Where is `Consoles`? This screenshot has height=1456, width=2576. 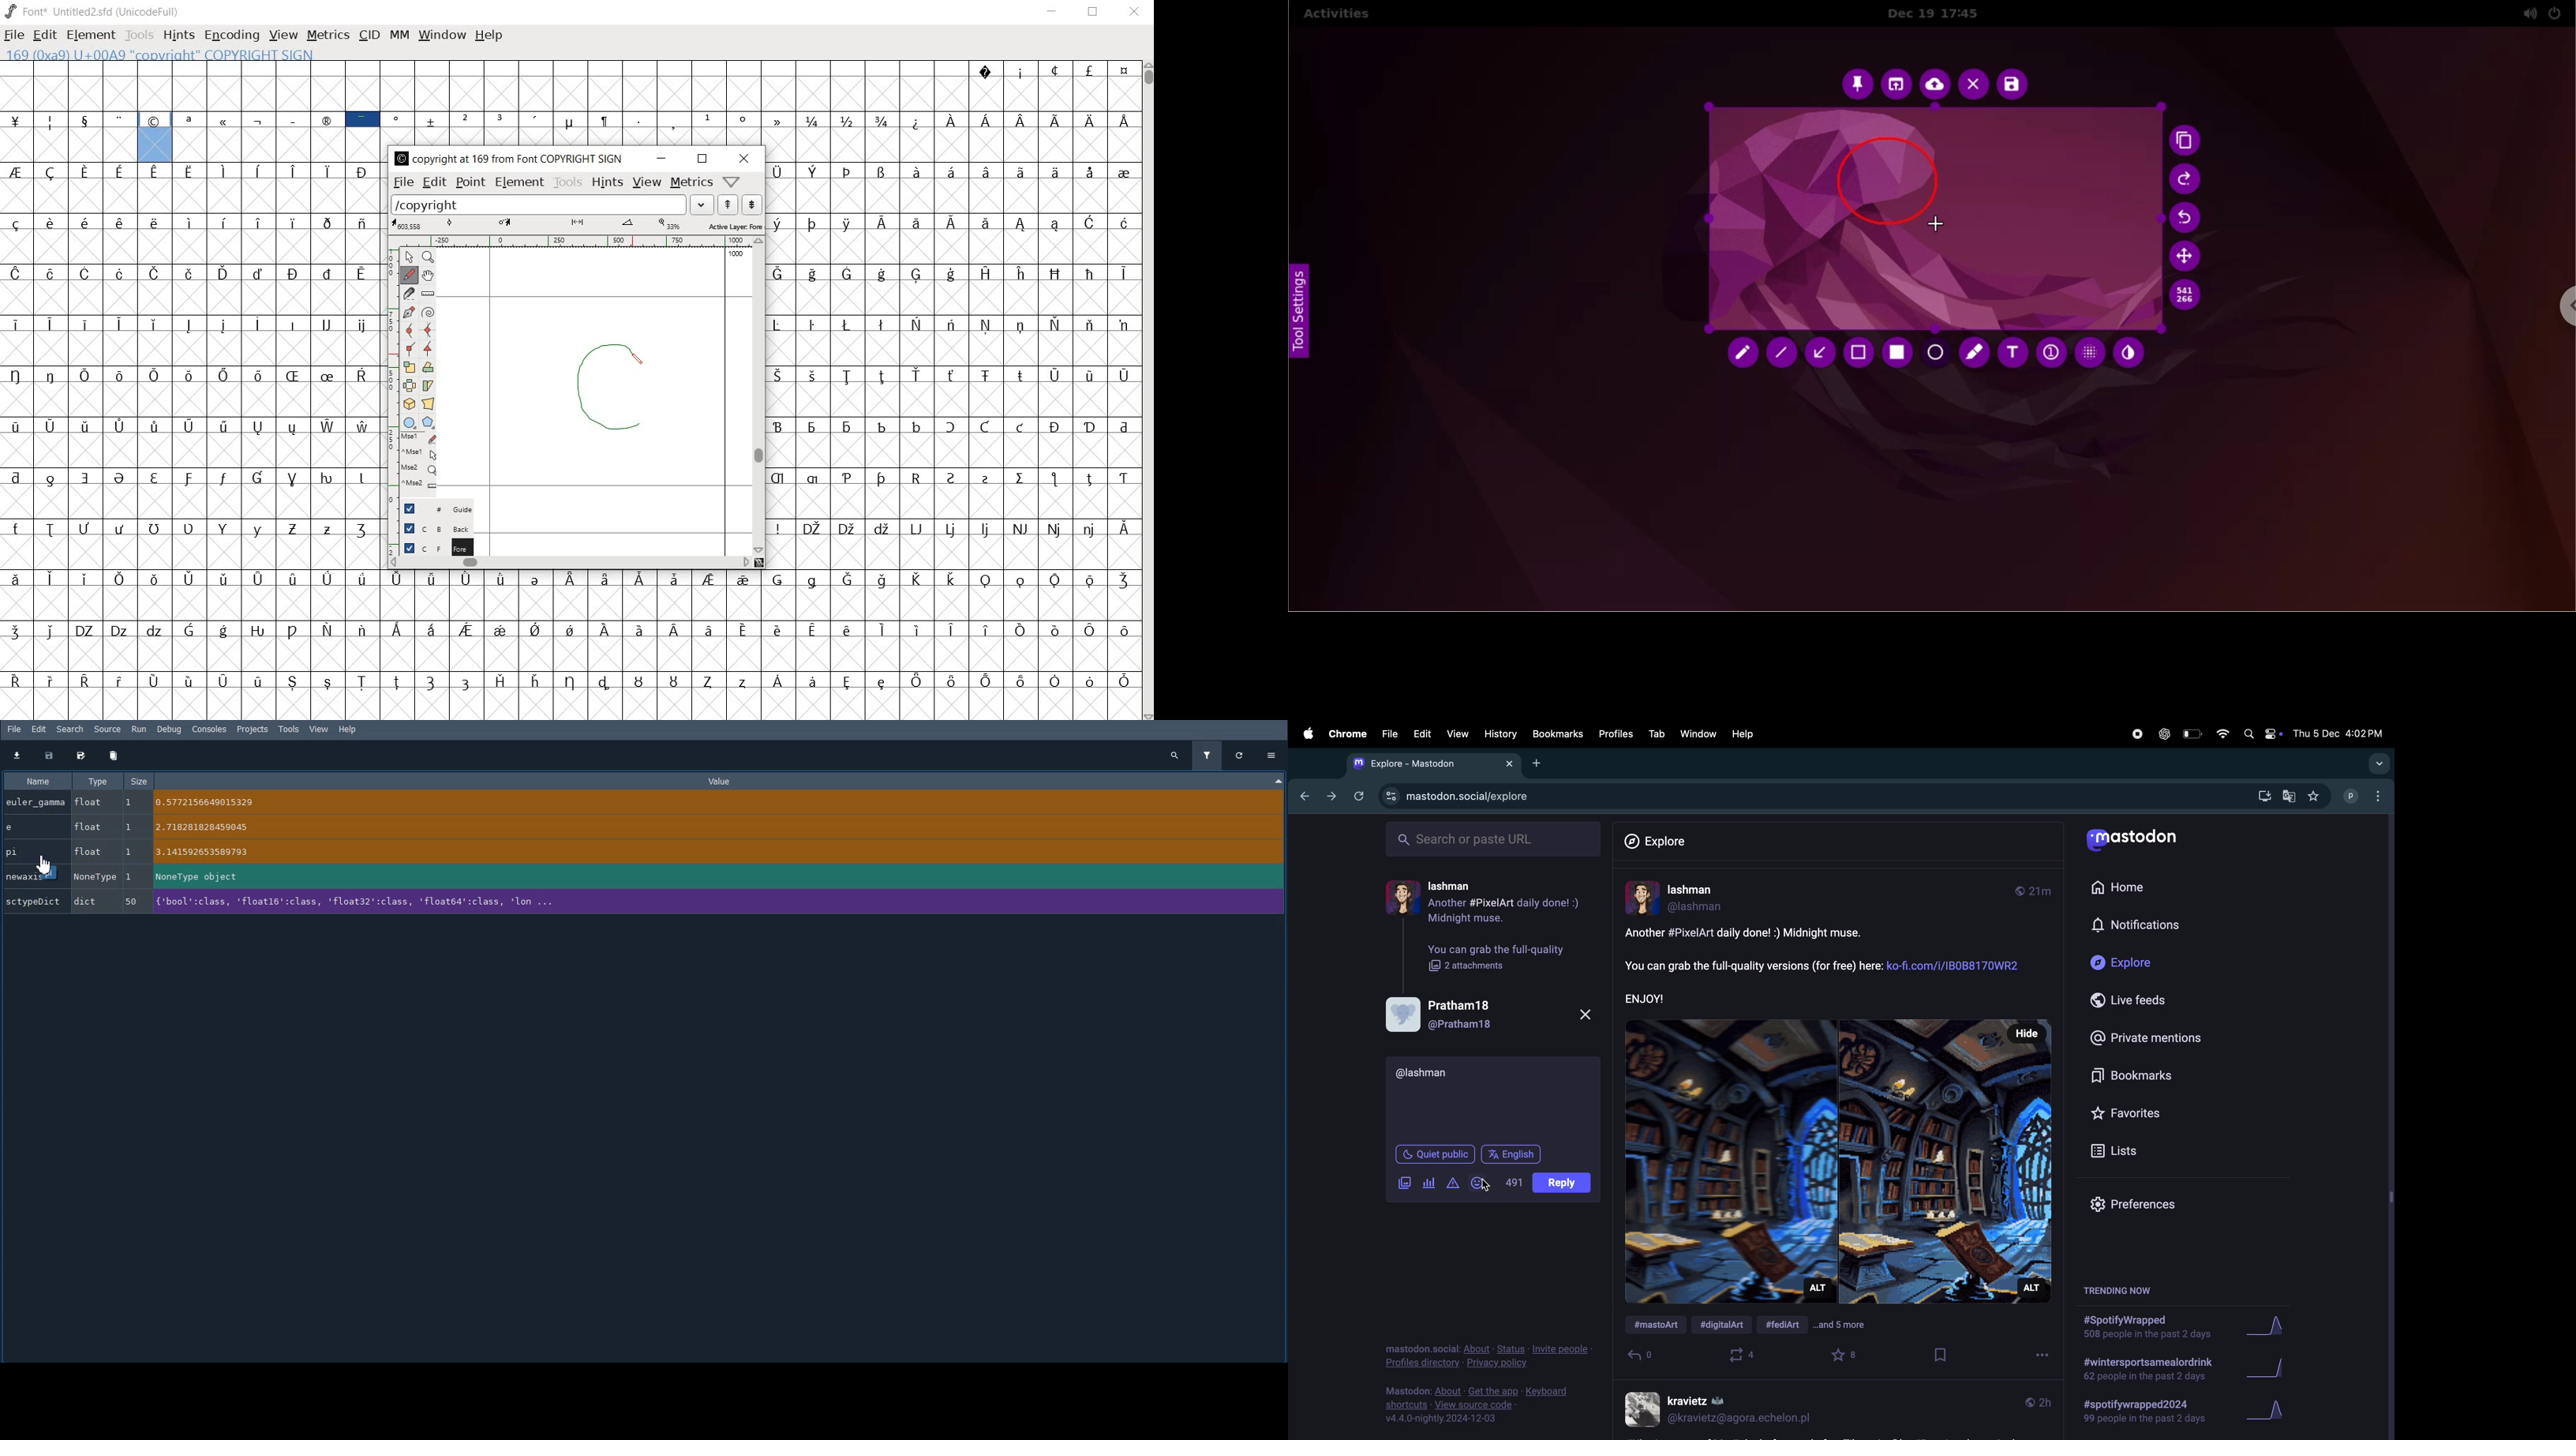 Consoles is located at coordinates (209, 729).